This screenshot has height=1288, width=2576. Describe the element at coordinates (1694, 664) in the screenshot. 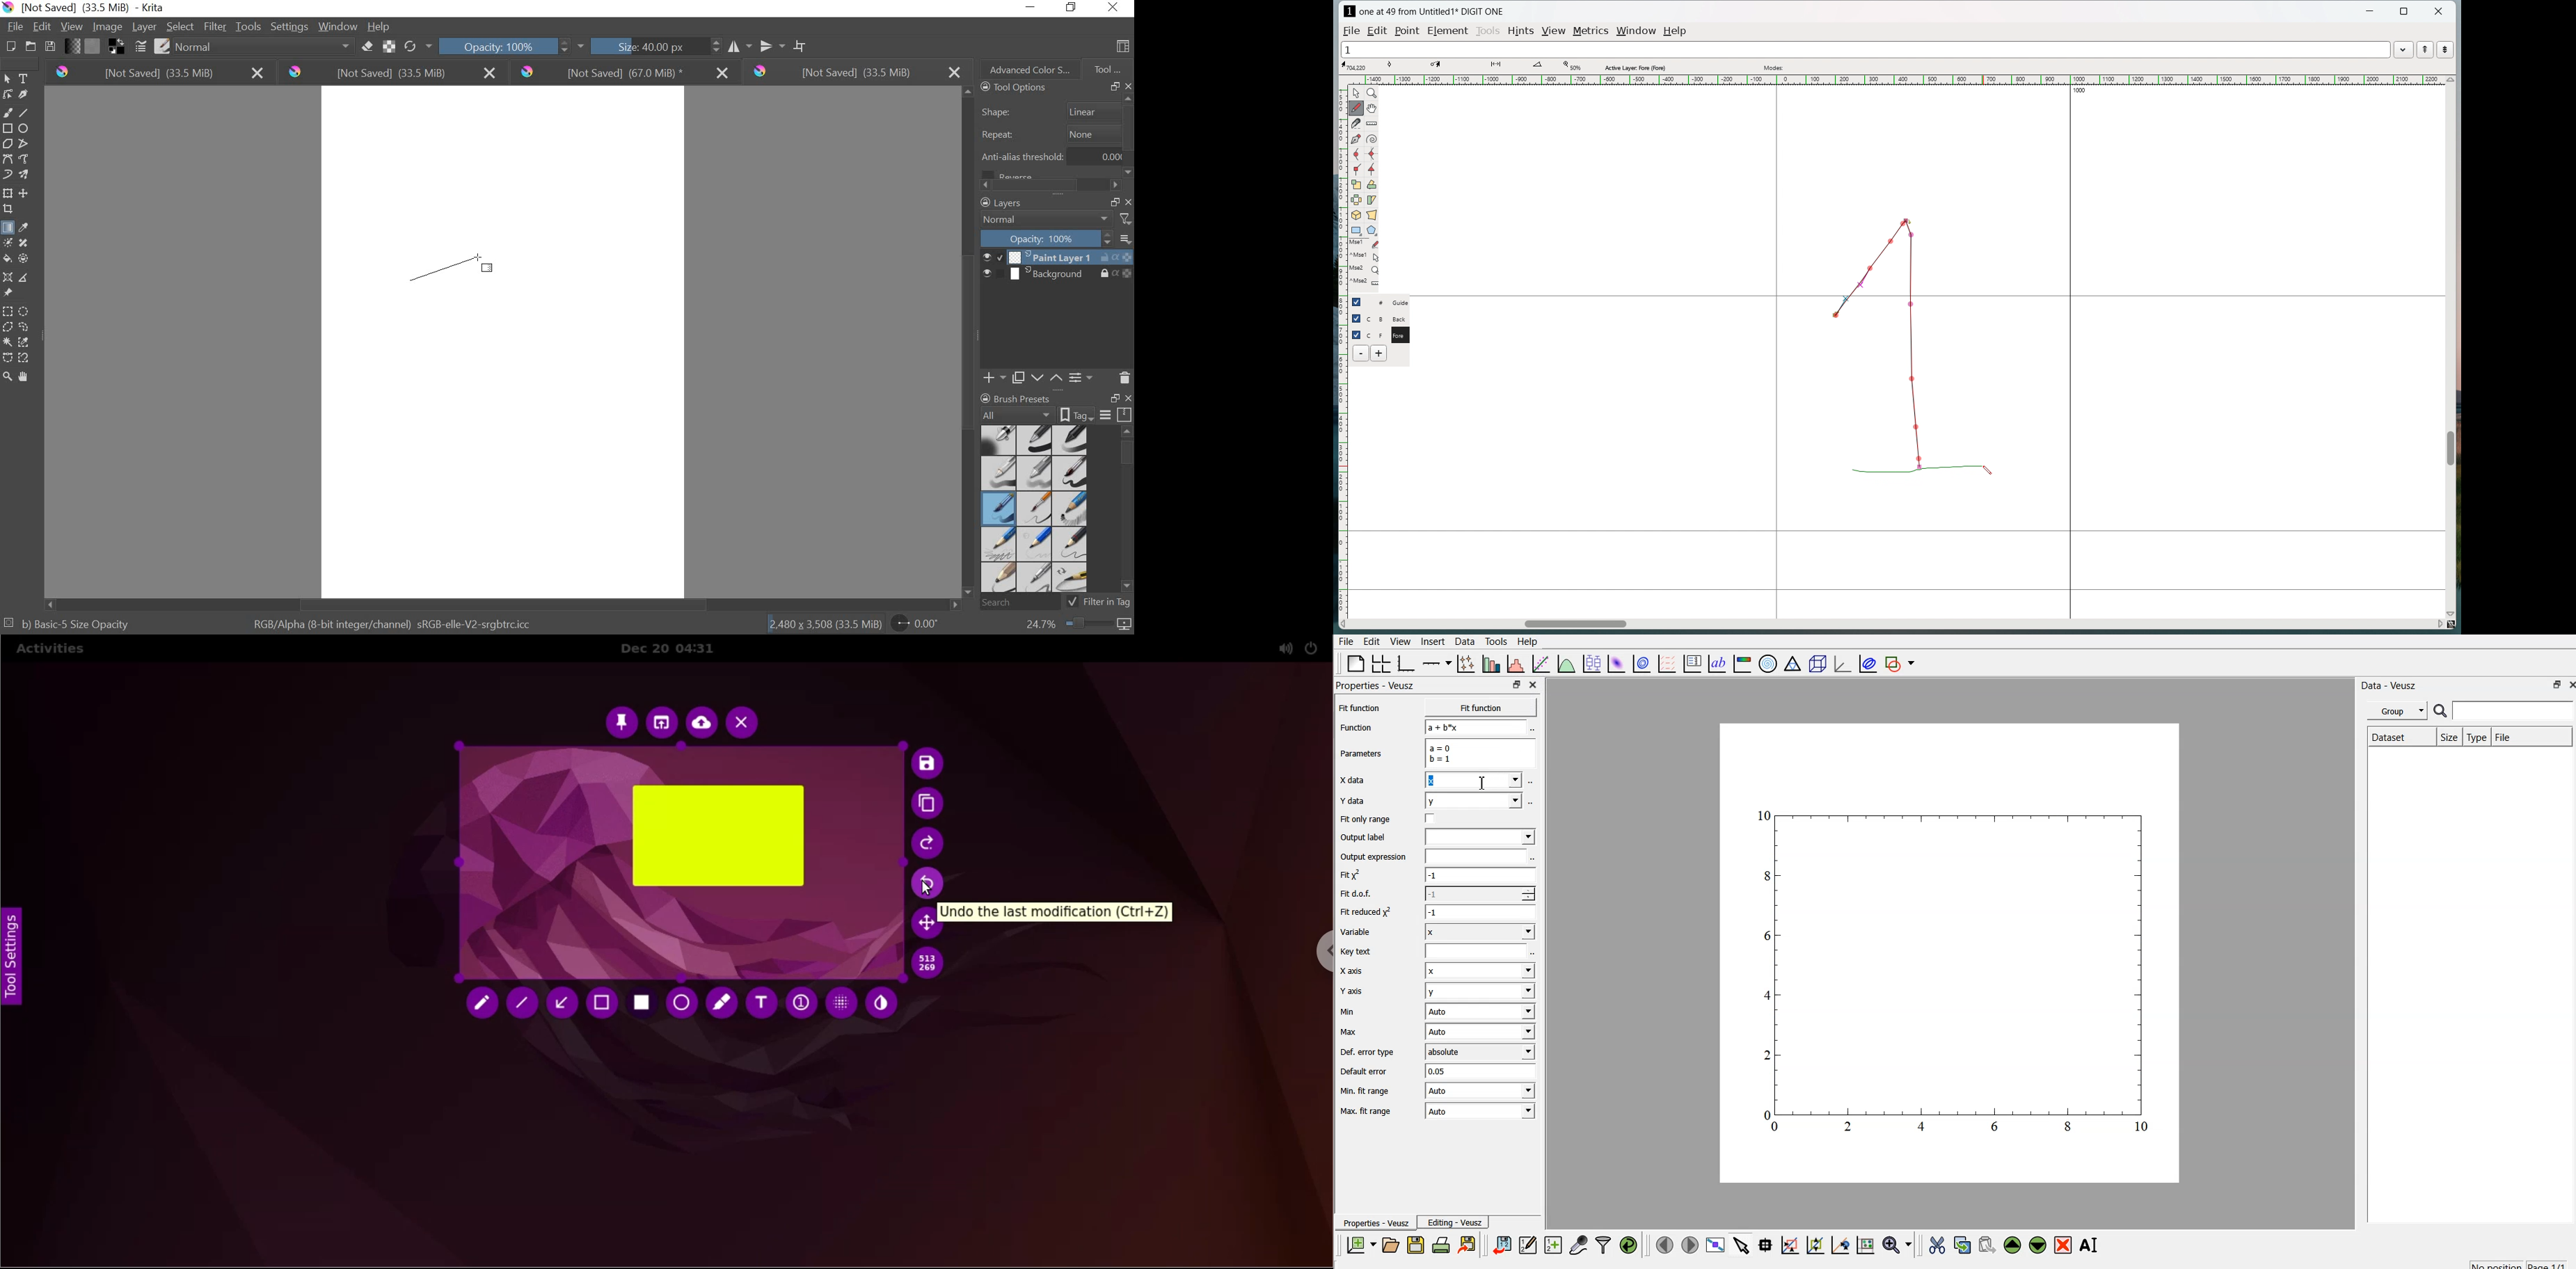

I see `plot key` at that location.